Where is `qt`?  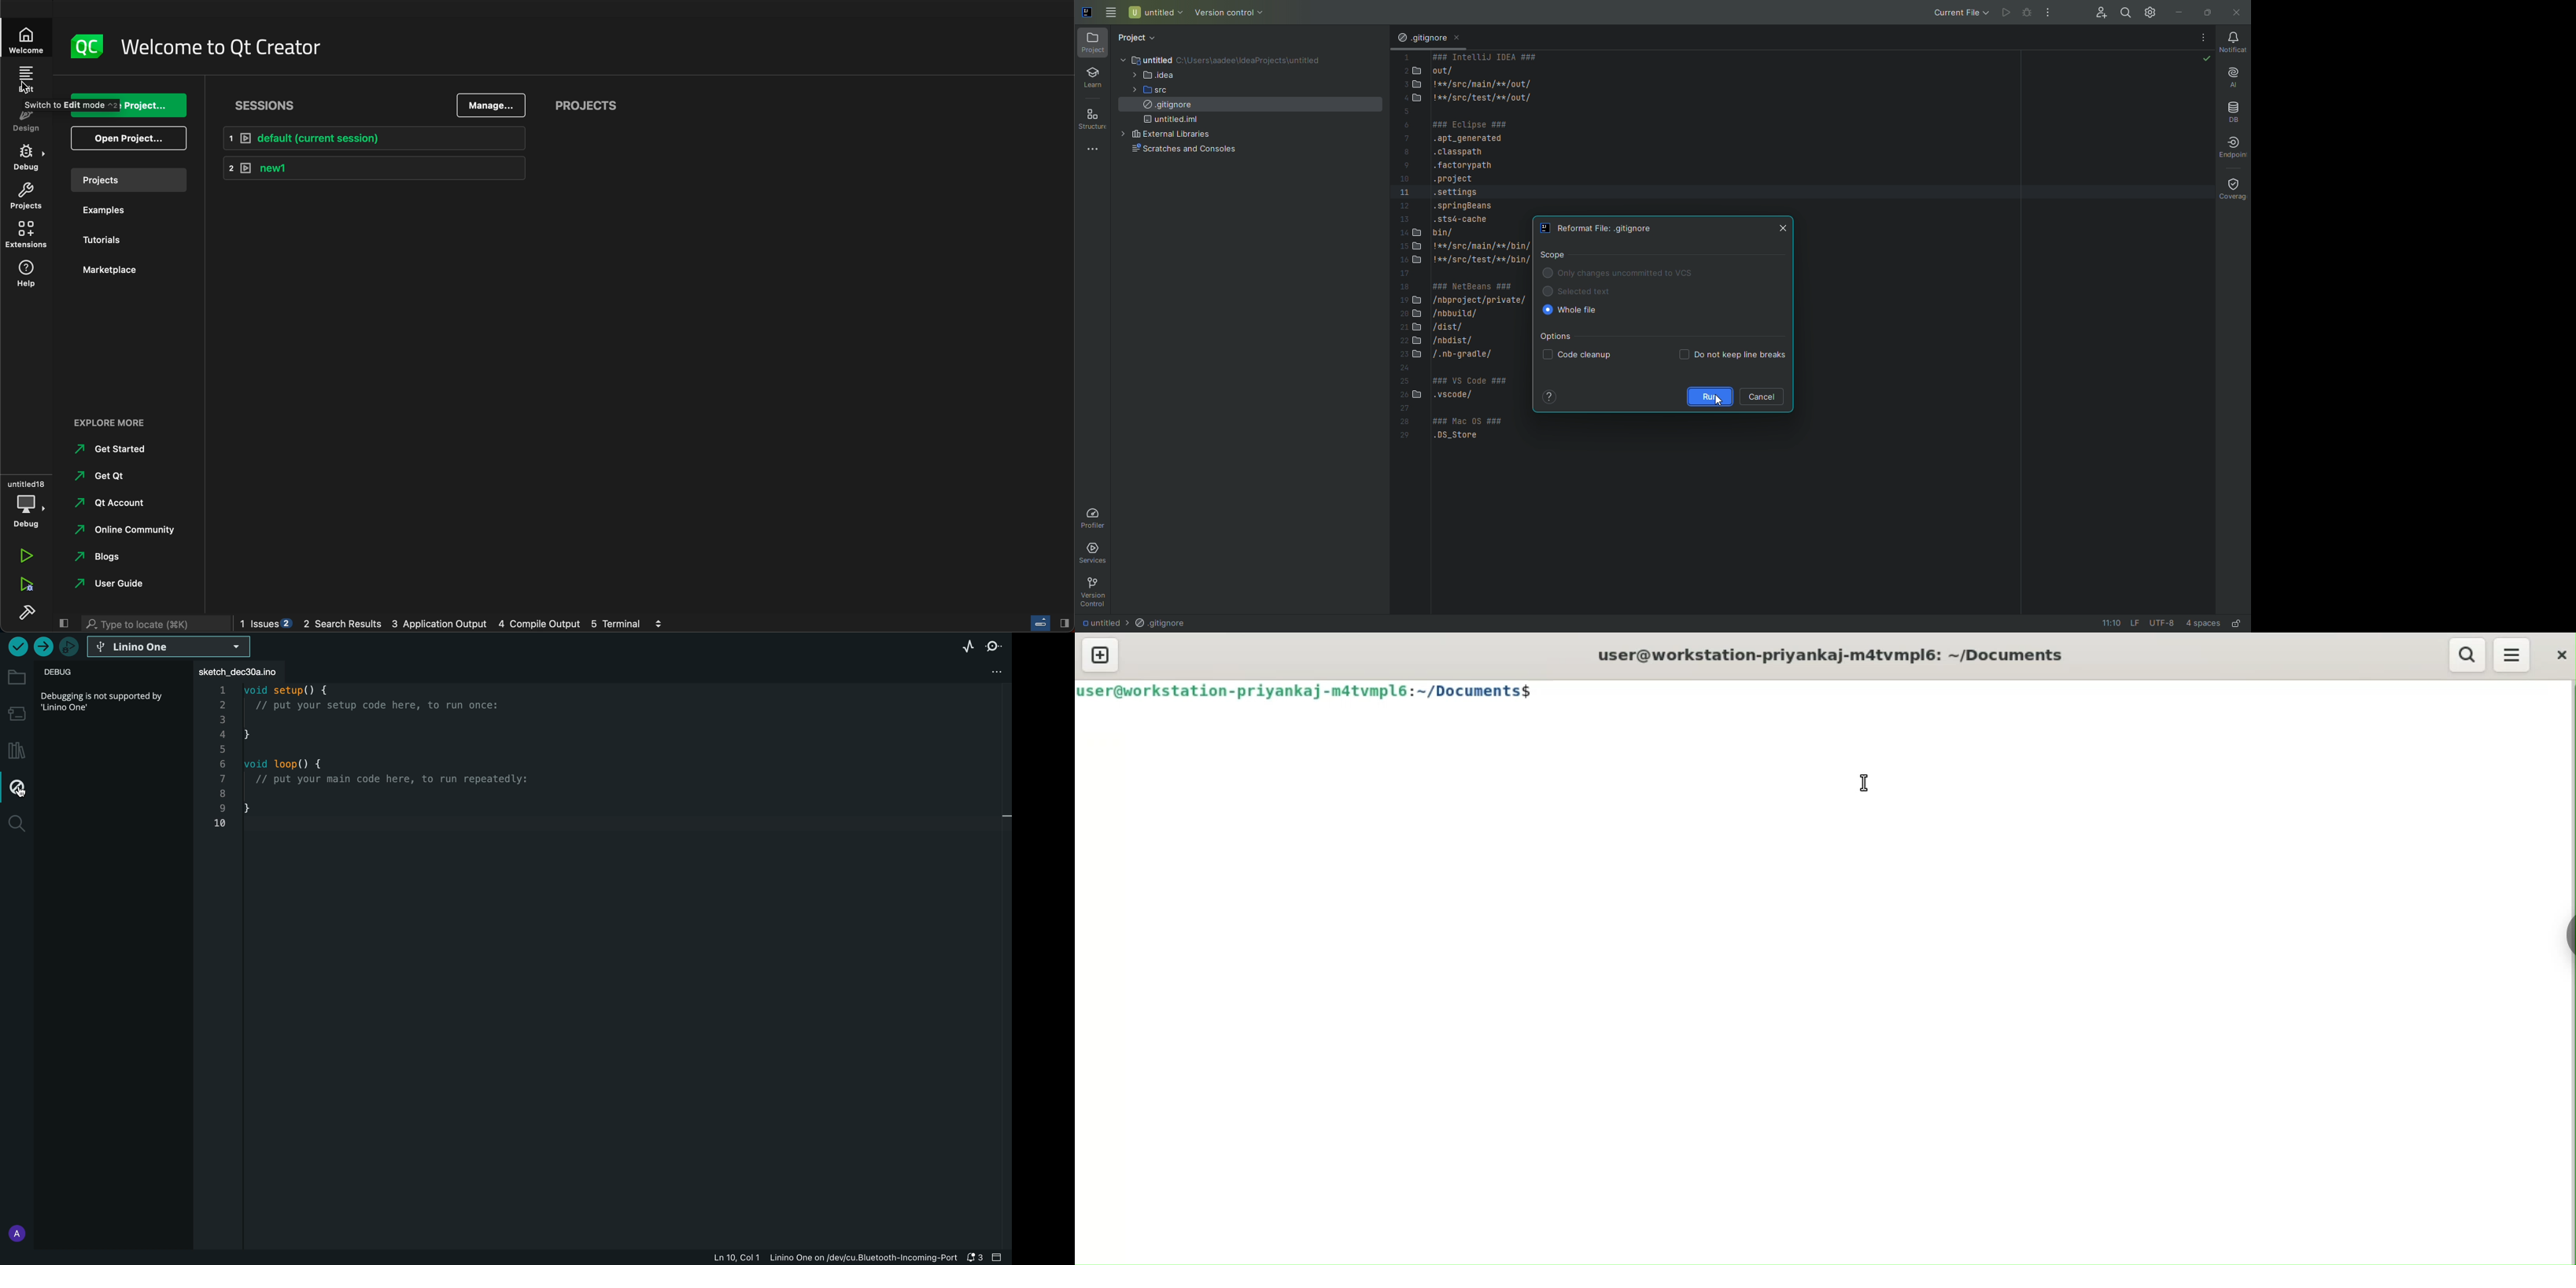 qt is located at coordinates (119, 500).